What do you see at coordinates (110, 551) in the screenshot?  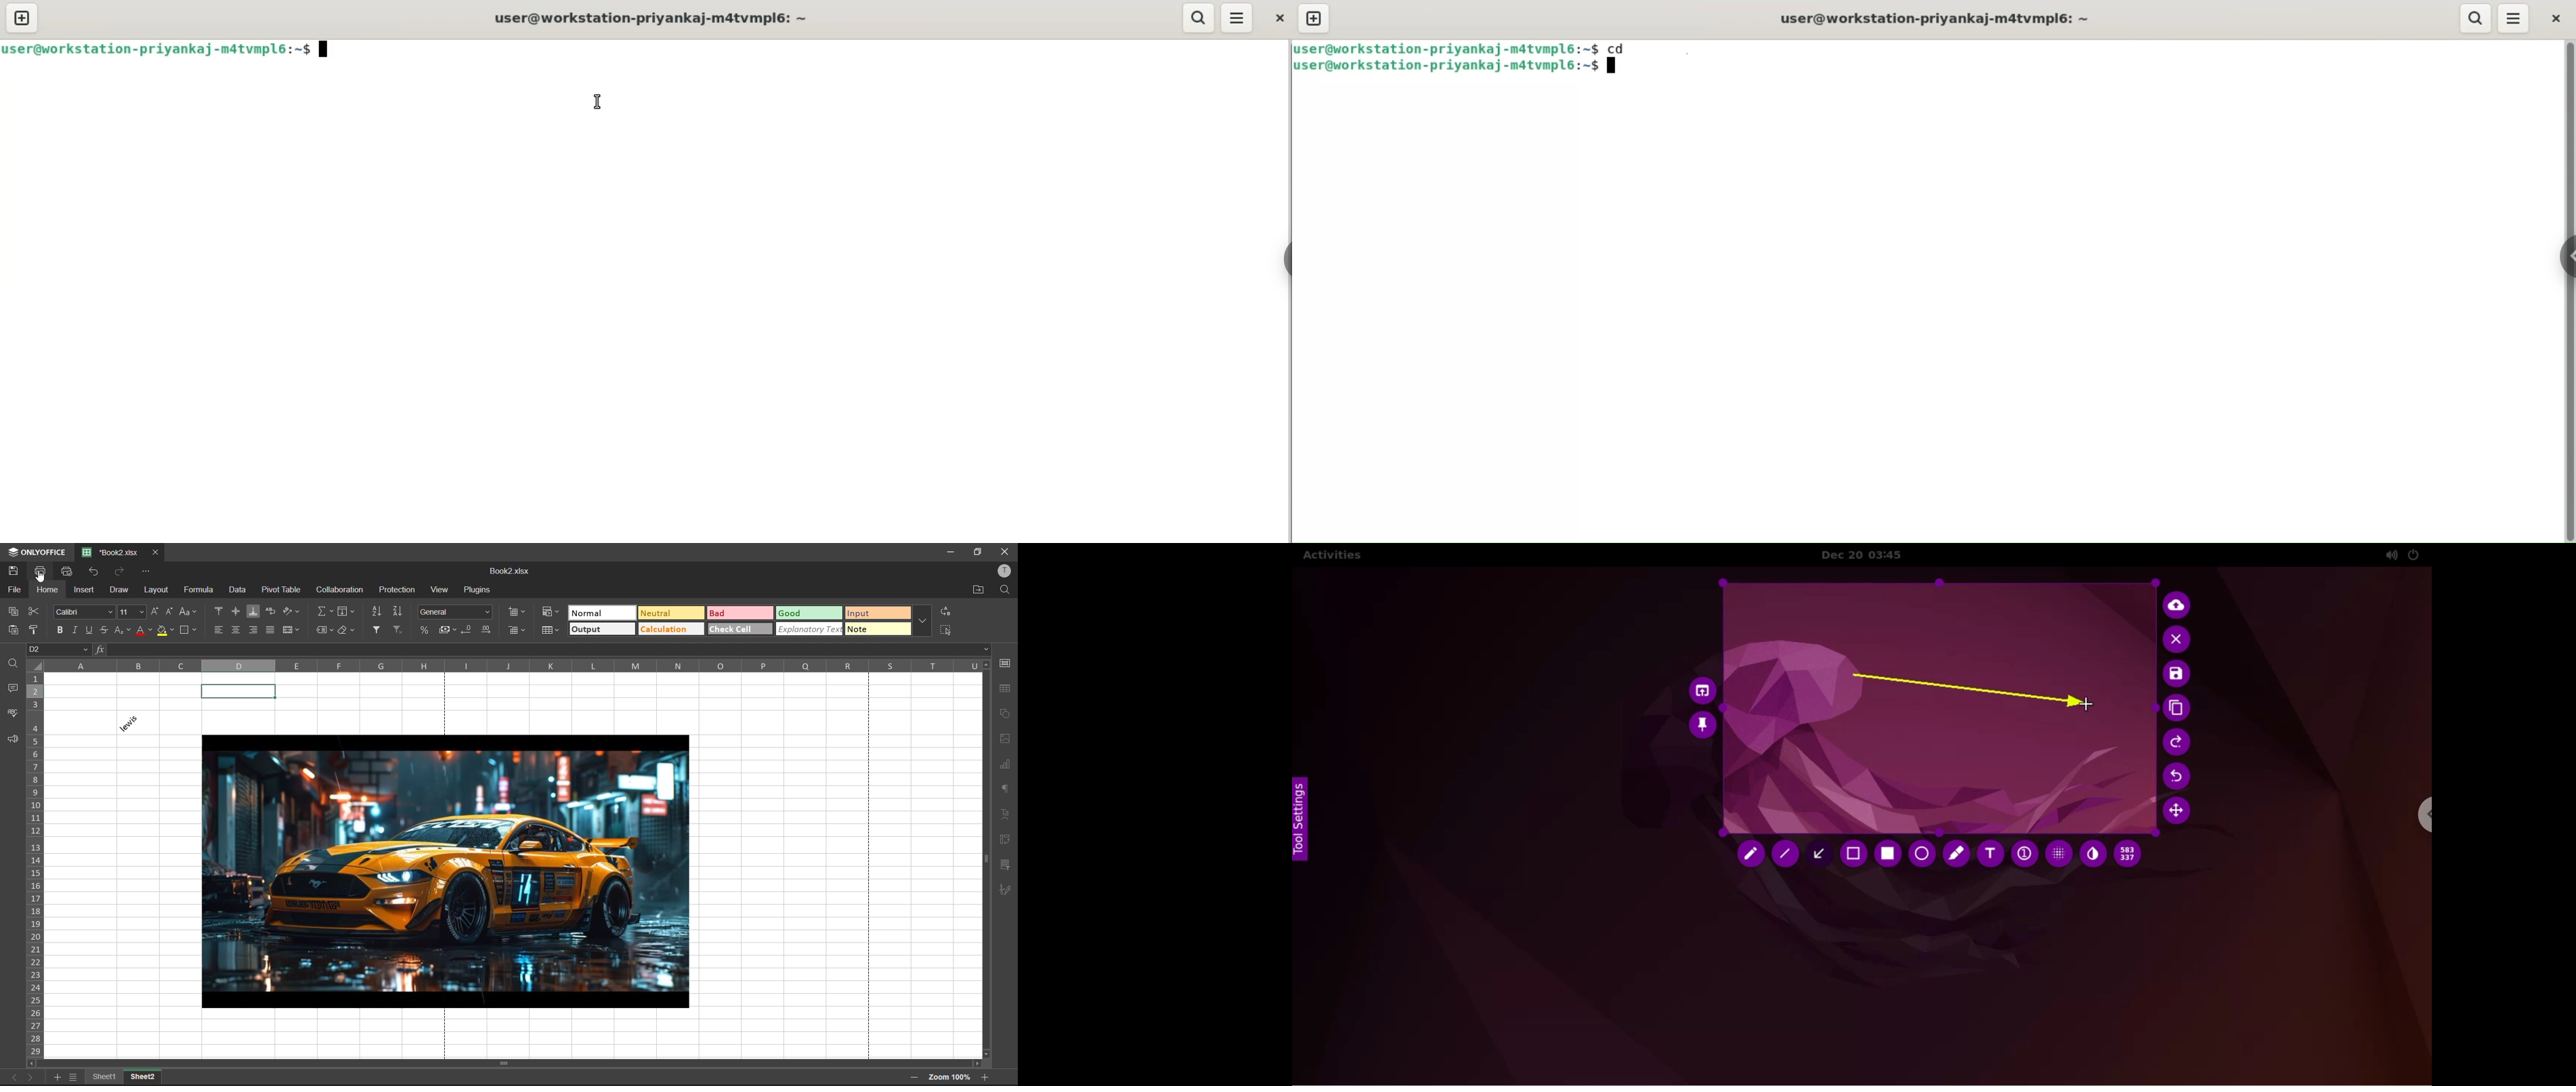 I see `file name` at bounding box center [110, 551].